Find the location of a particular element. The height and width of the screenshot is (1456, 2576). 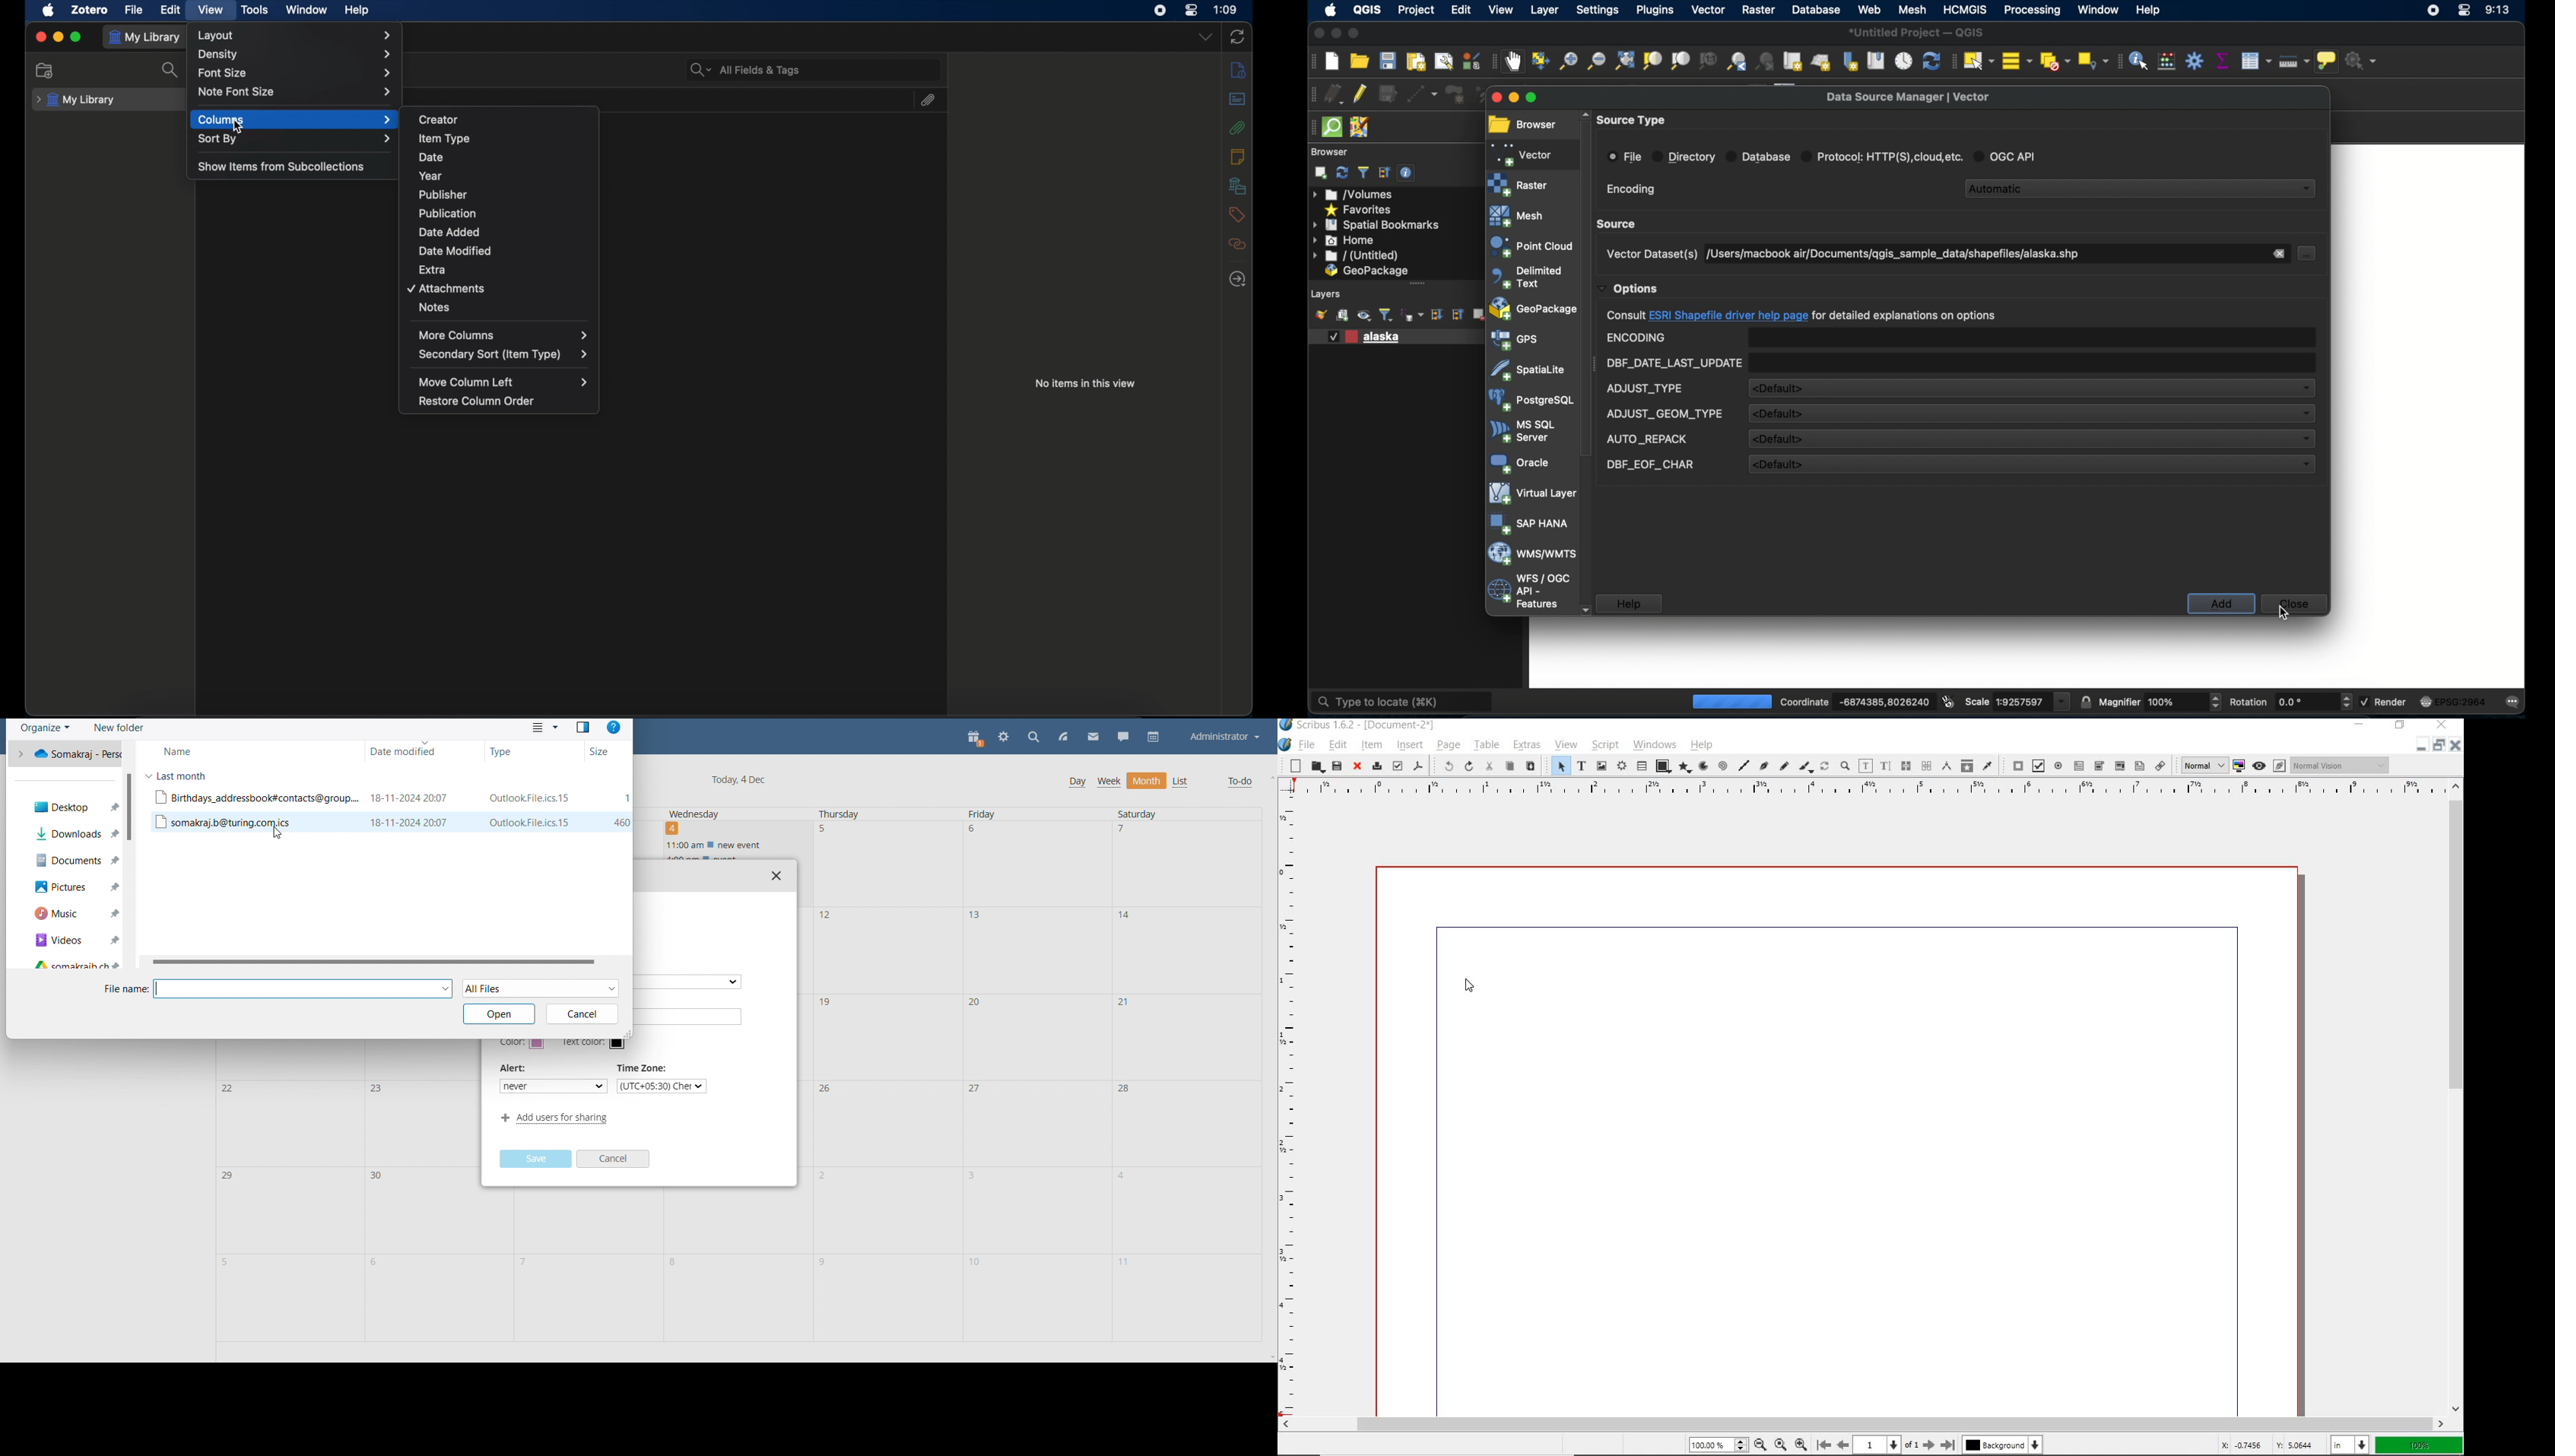

search is located at coordinates (170, 71).